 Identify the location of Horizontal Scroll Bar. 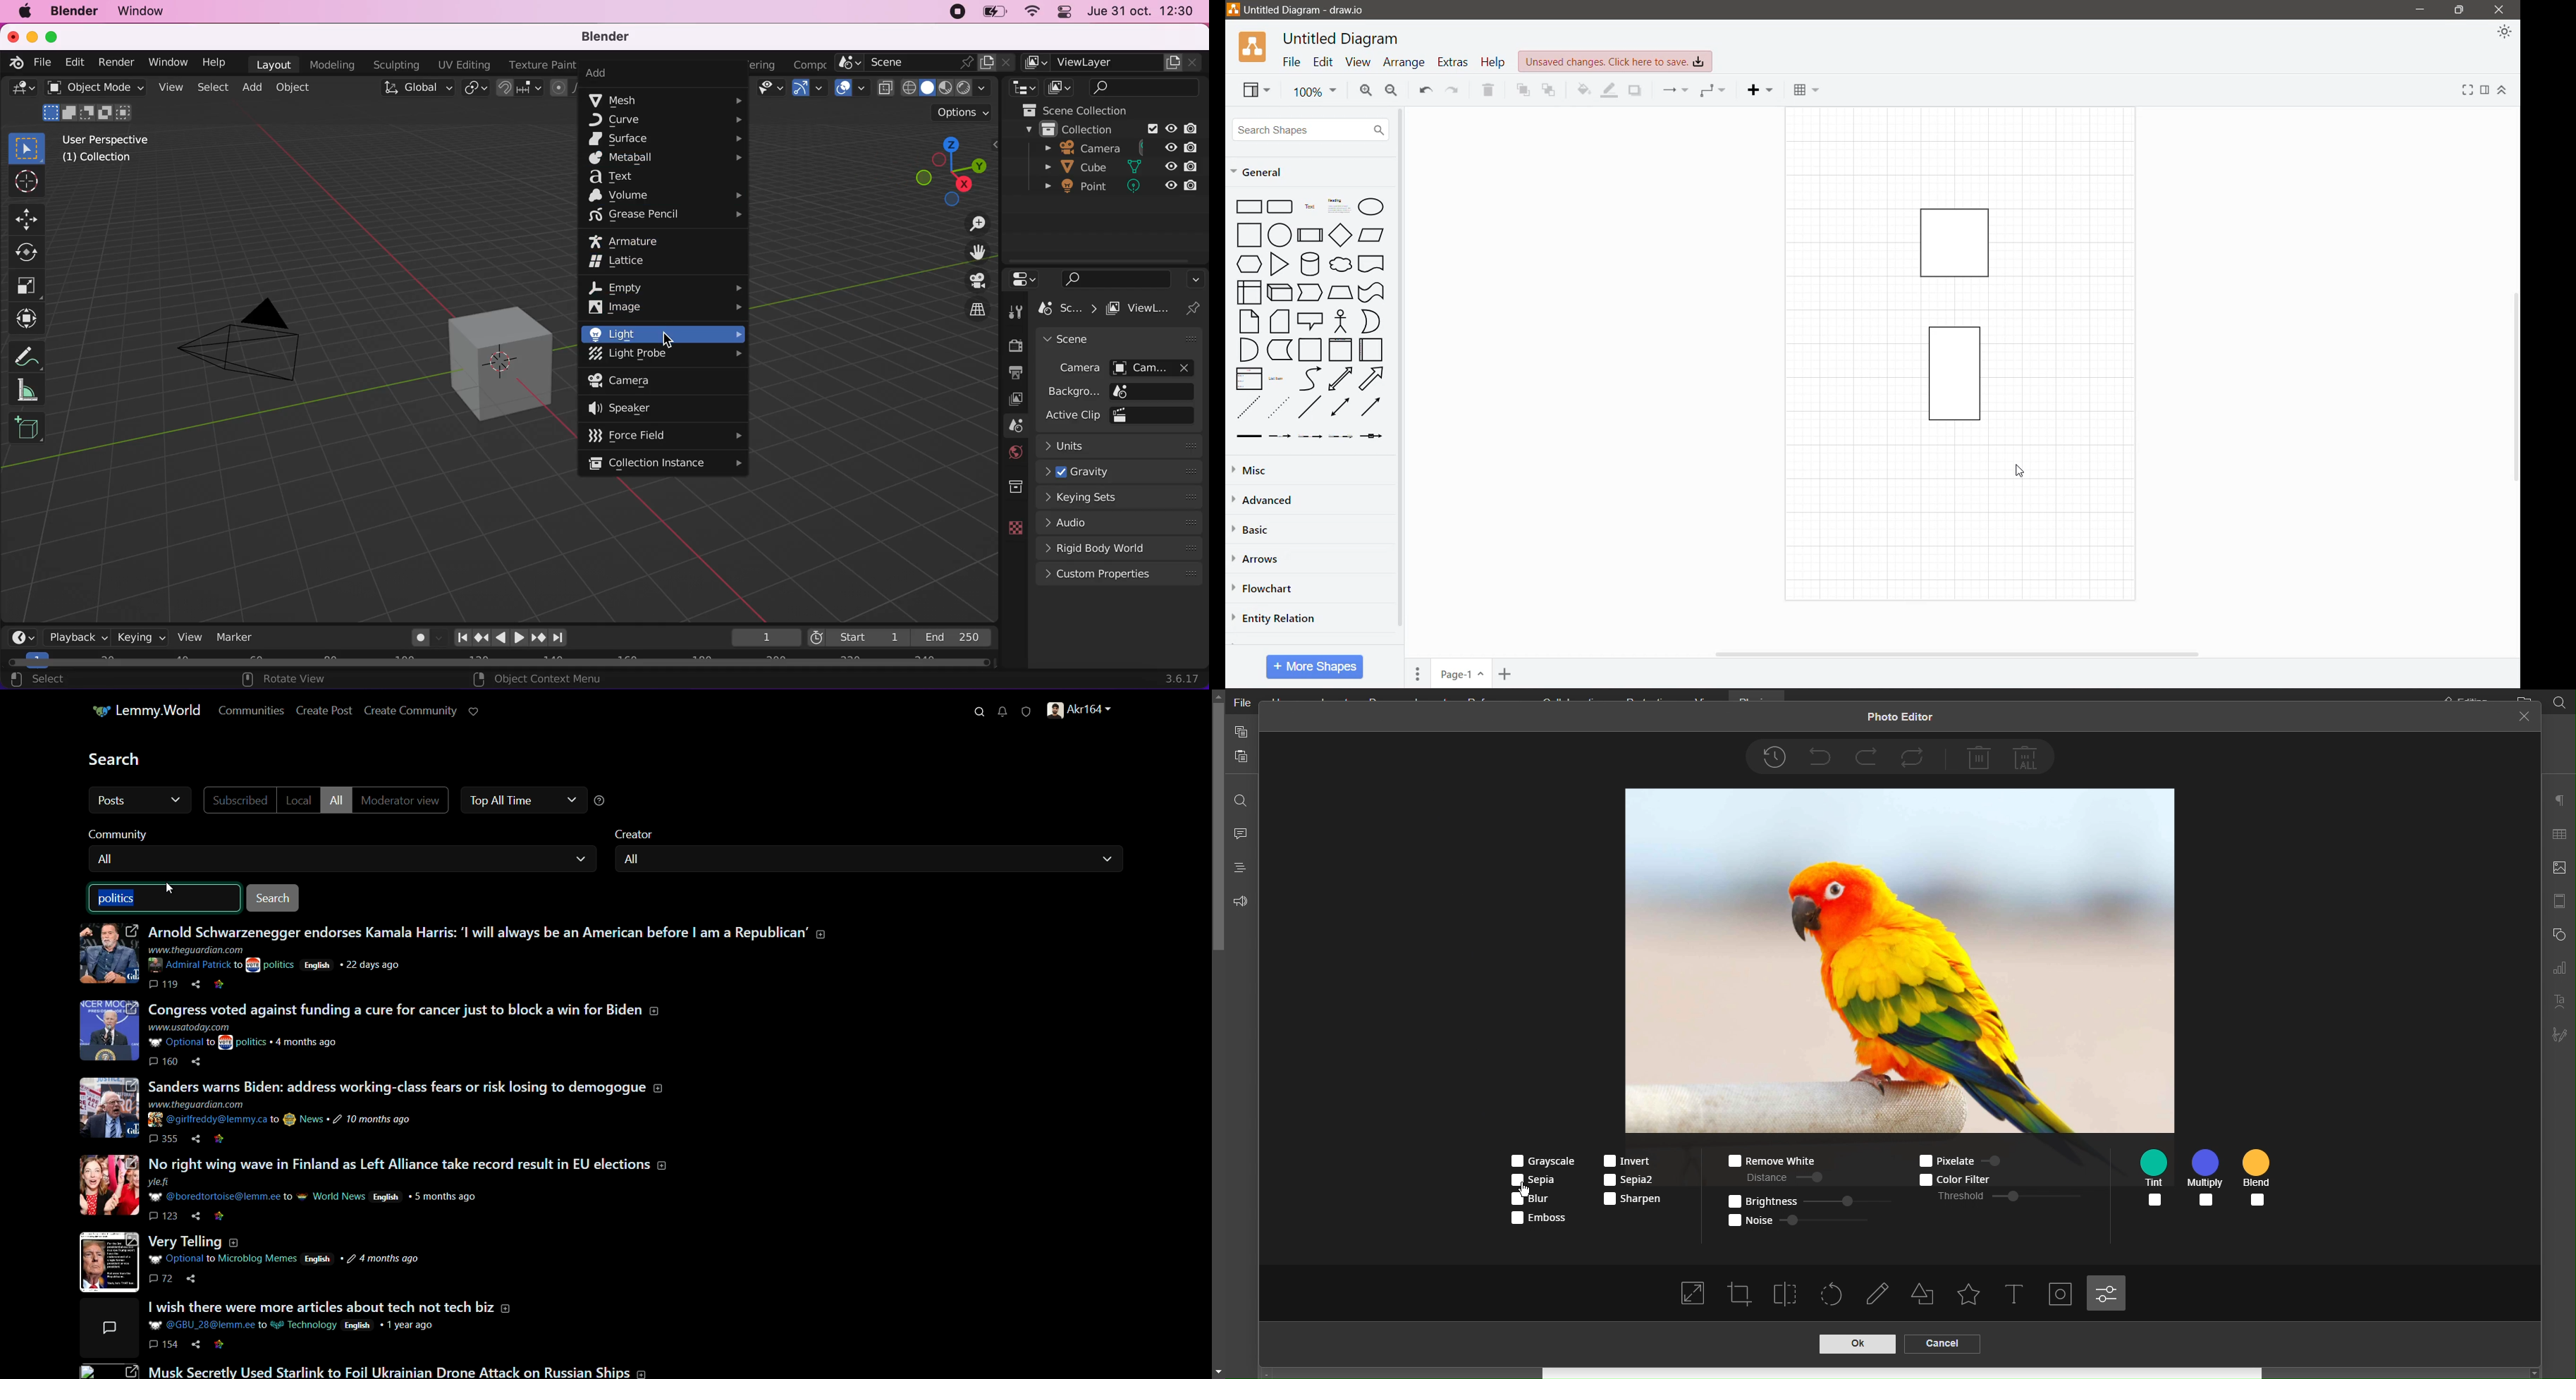
(1963, 654).